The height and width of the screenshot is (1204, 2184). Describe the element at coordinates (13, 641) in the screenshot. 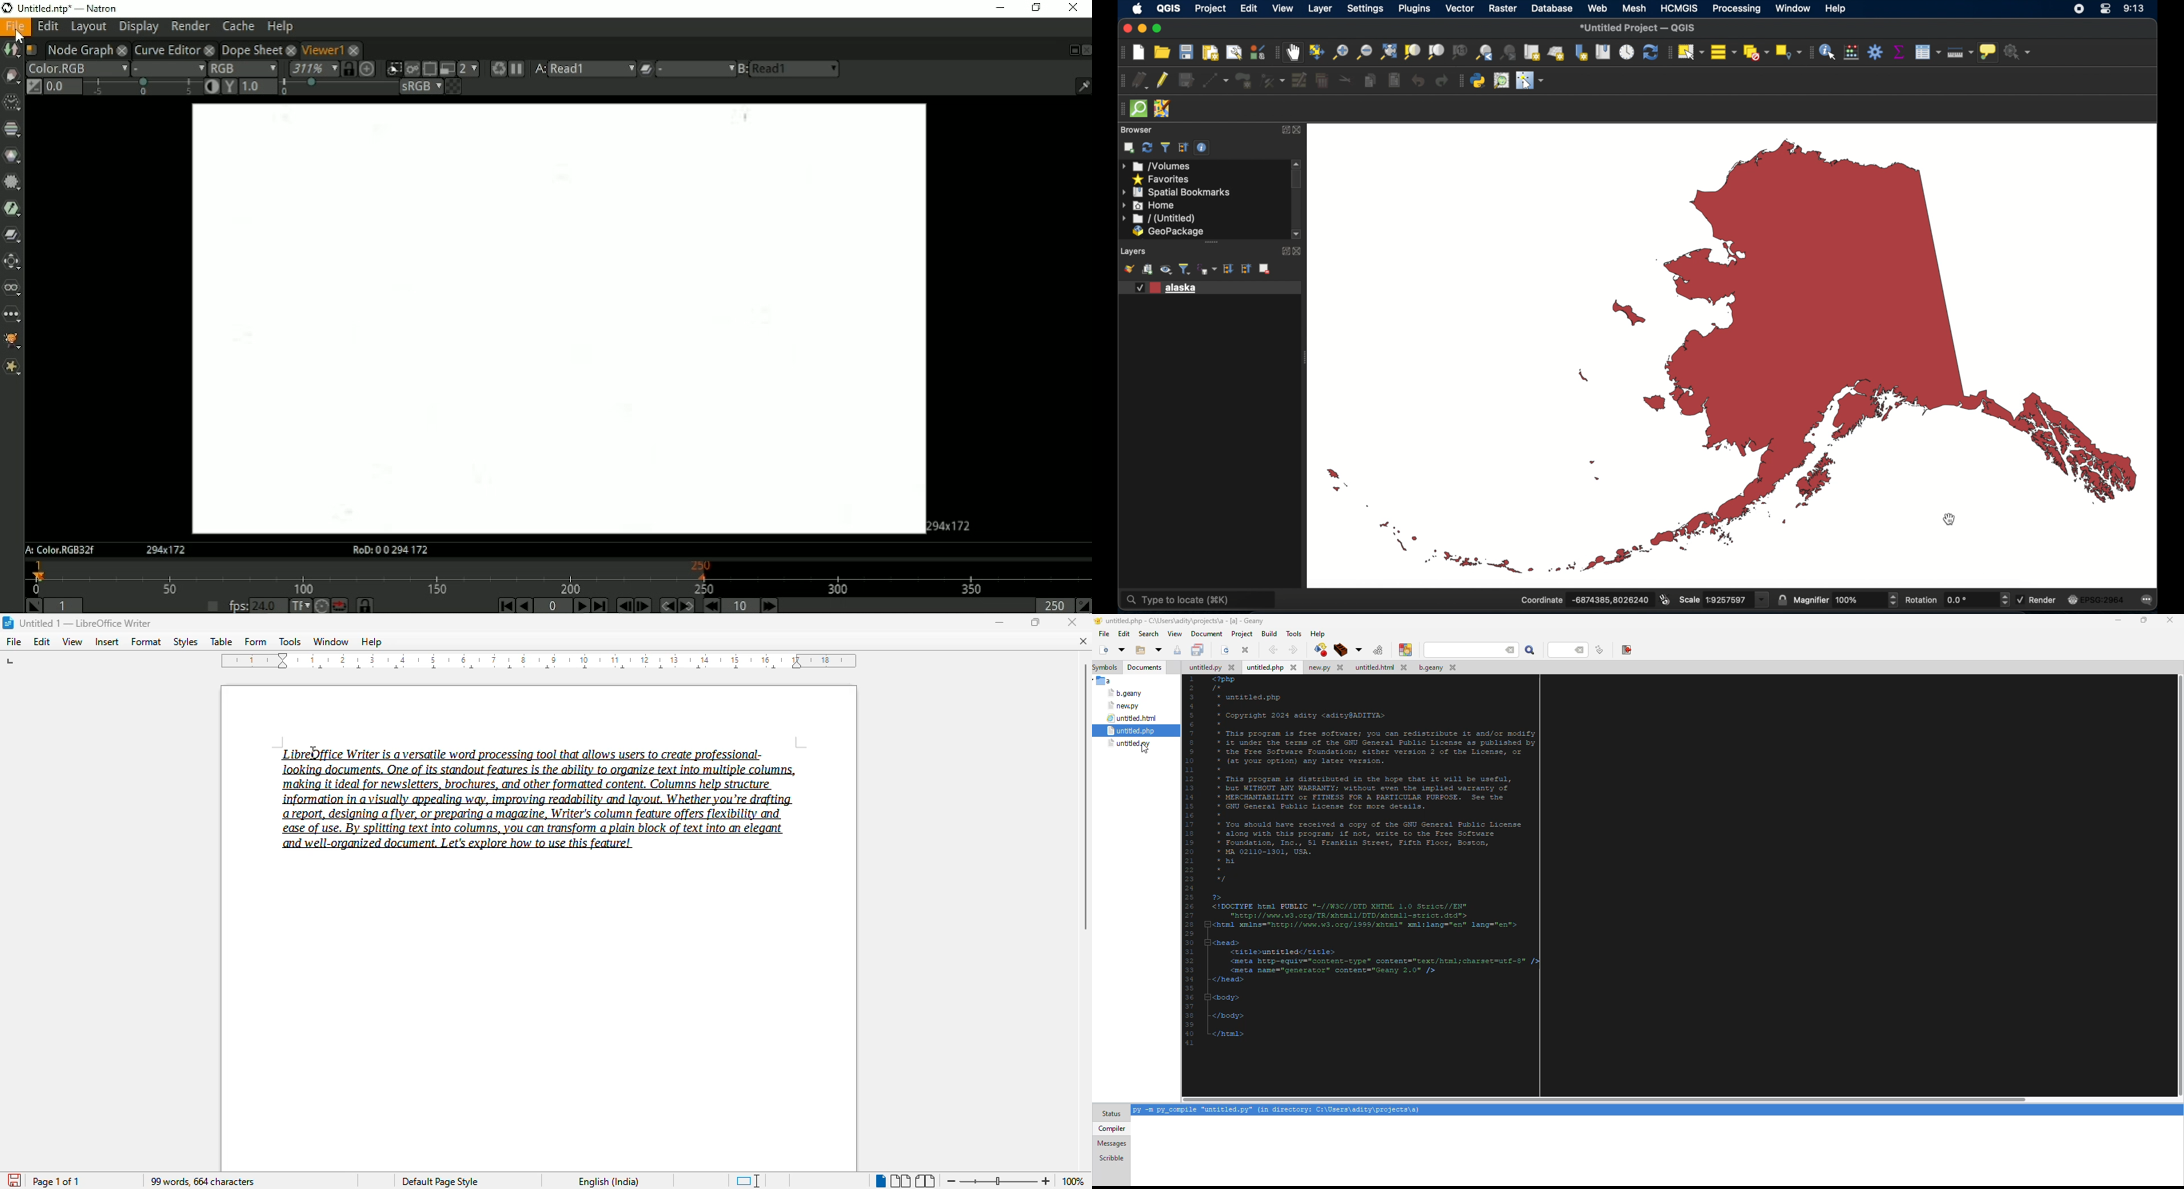

I see `file` at that location.